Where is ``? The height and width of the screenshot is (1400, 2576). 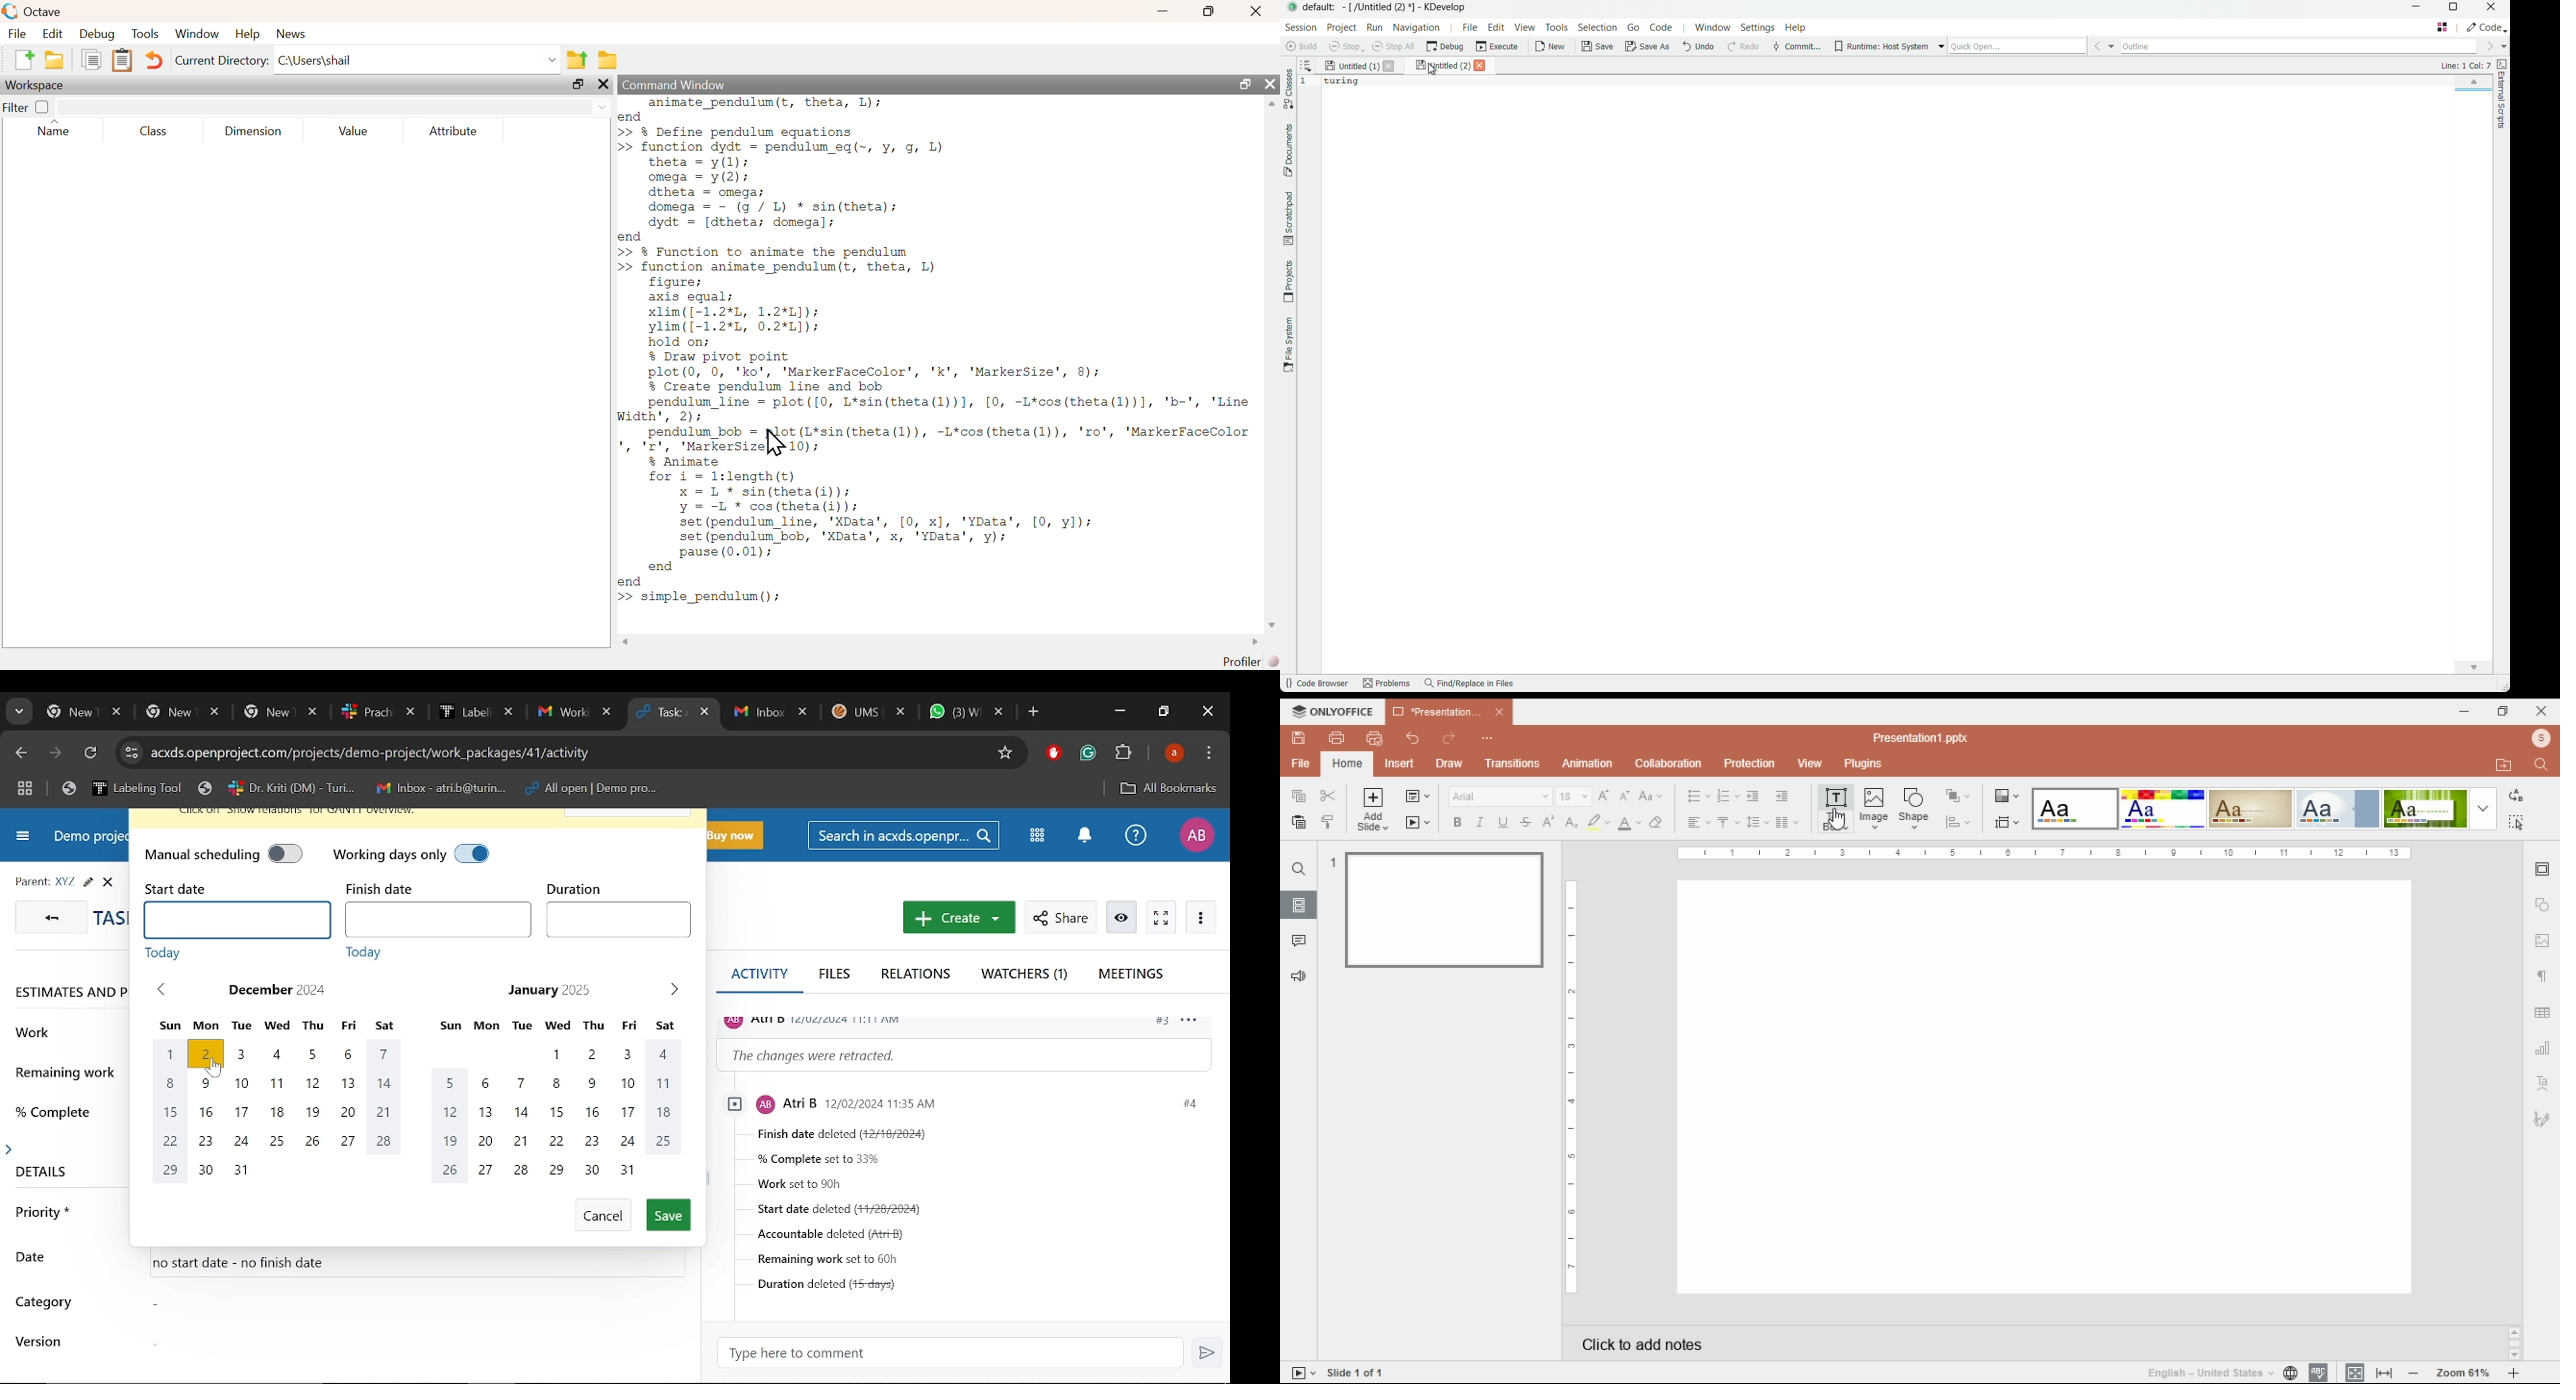  is located at coordinates (26, 837).